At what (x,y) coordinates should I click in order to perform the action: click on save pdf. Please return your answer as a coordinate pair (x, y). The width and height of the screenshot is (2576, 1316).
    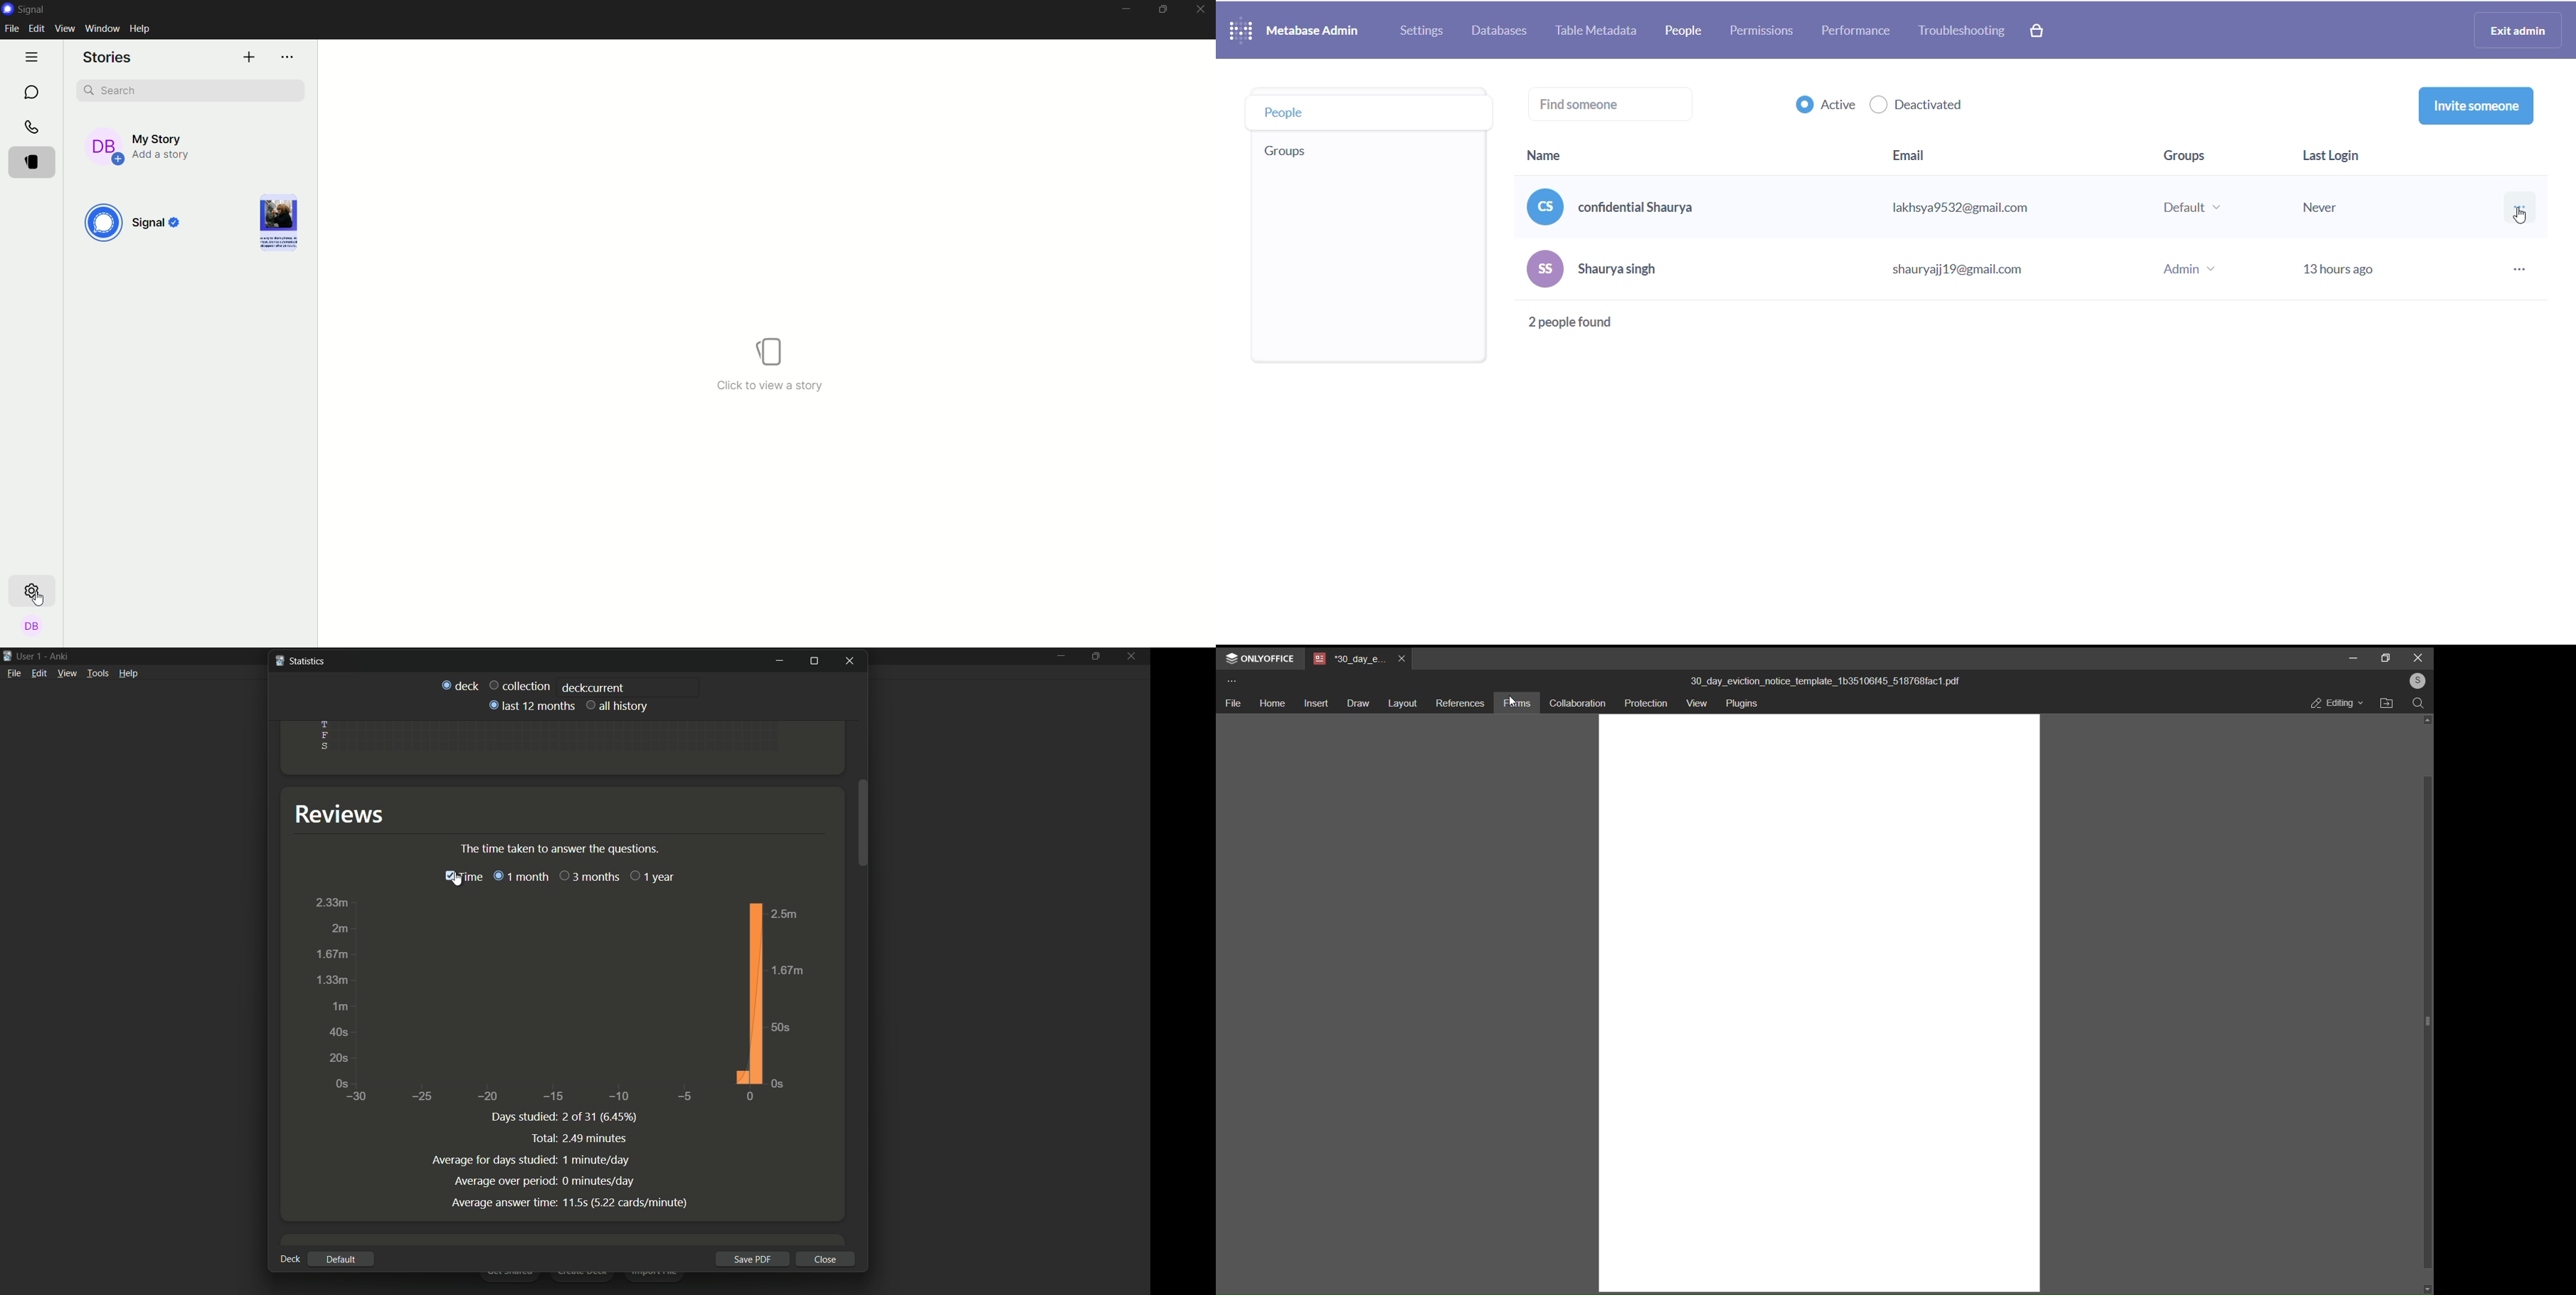
    Looking at the image, I should click on (750, 1259).